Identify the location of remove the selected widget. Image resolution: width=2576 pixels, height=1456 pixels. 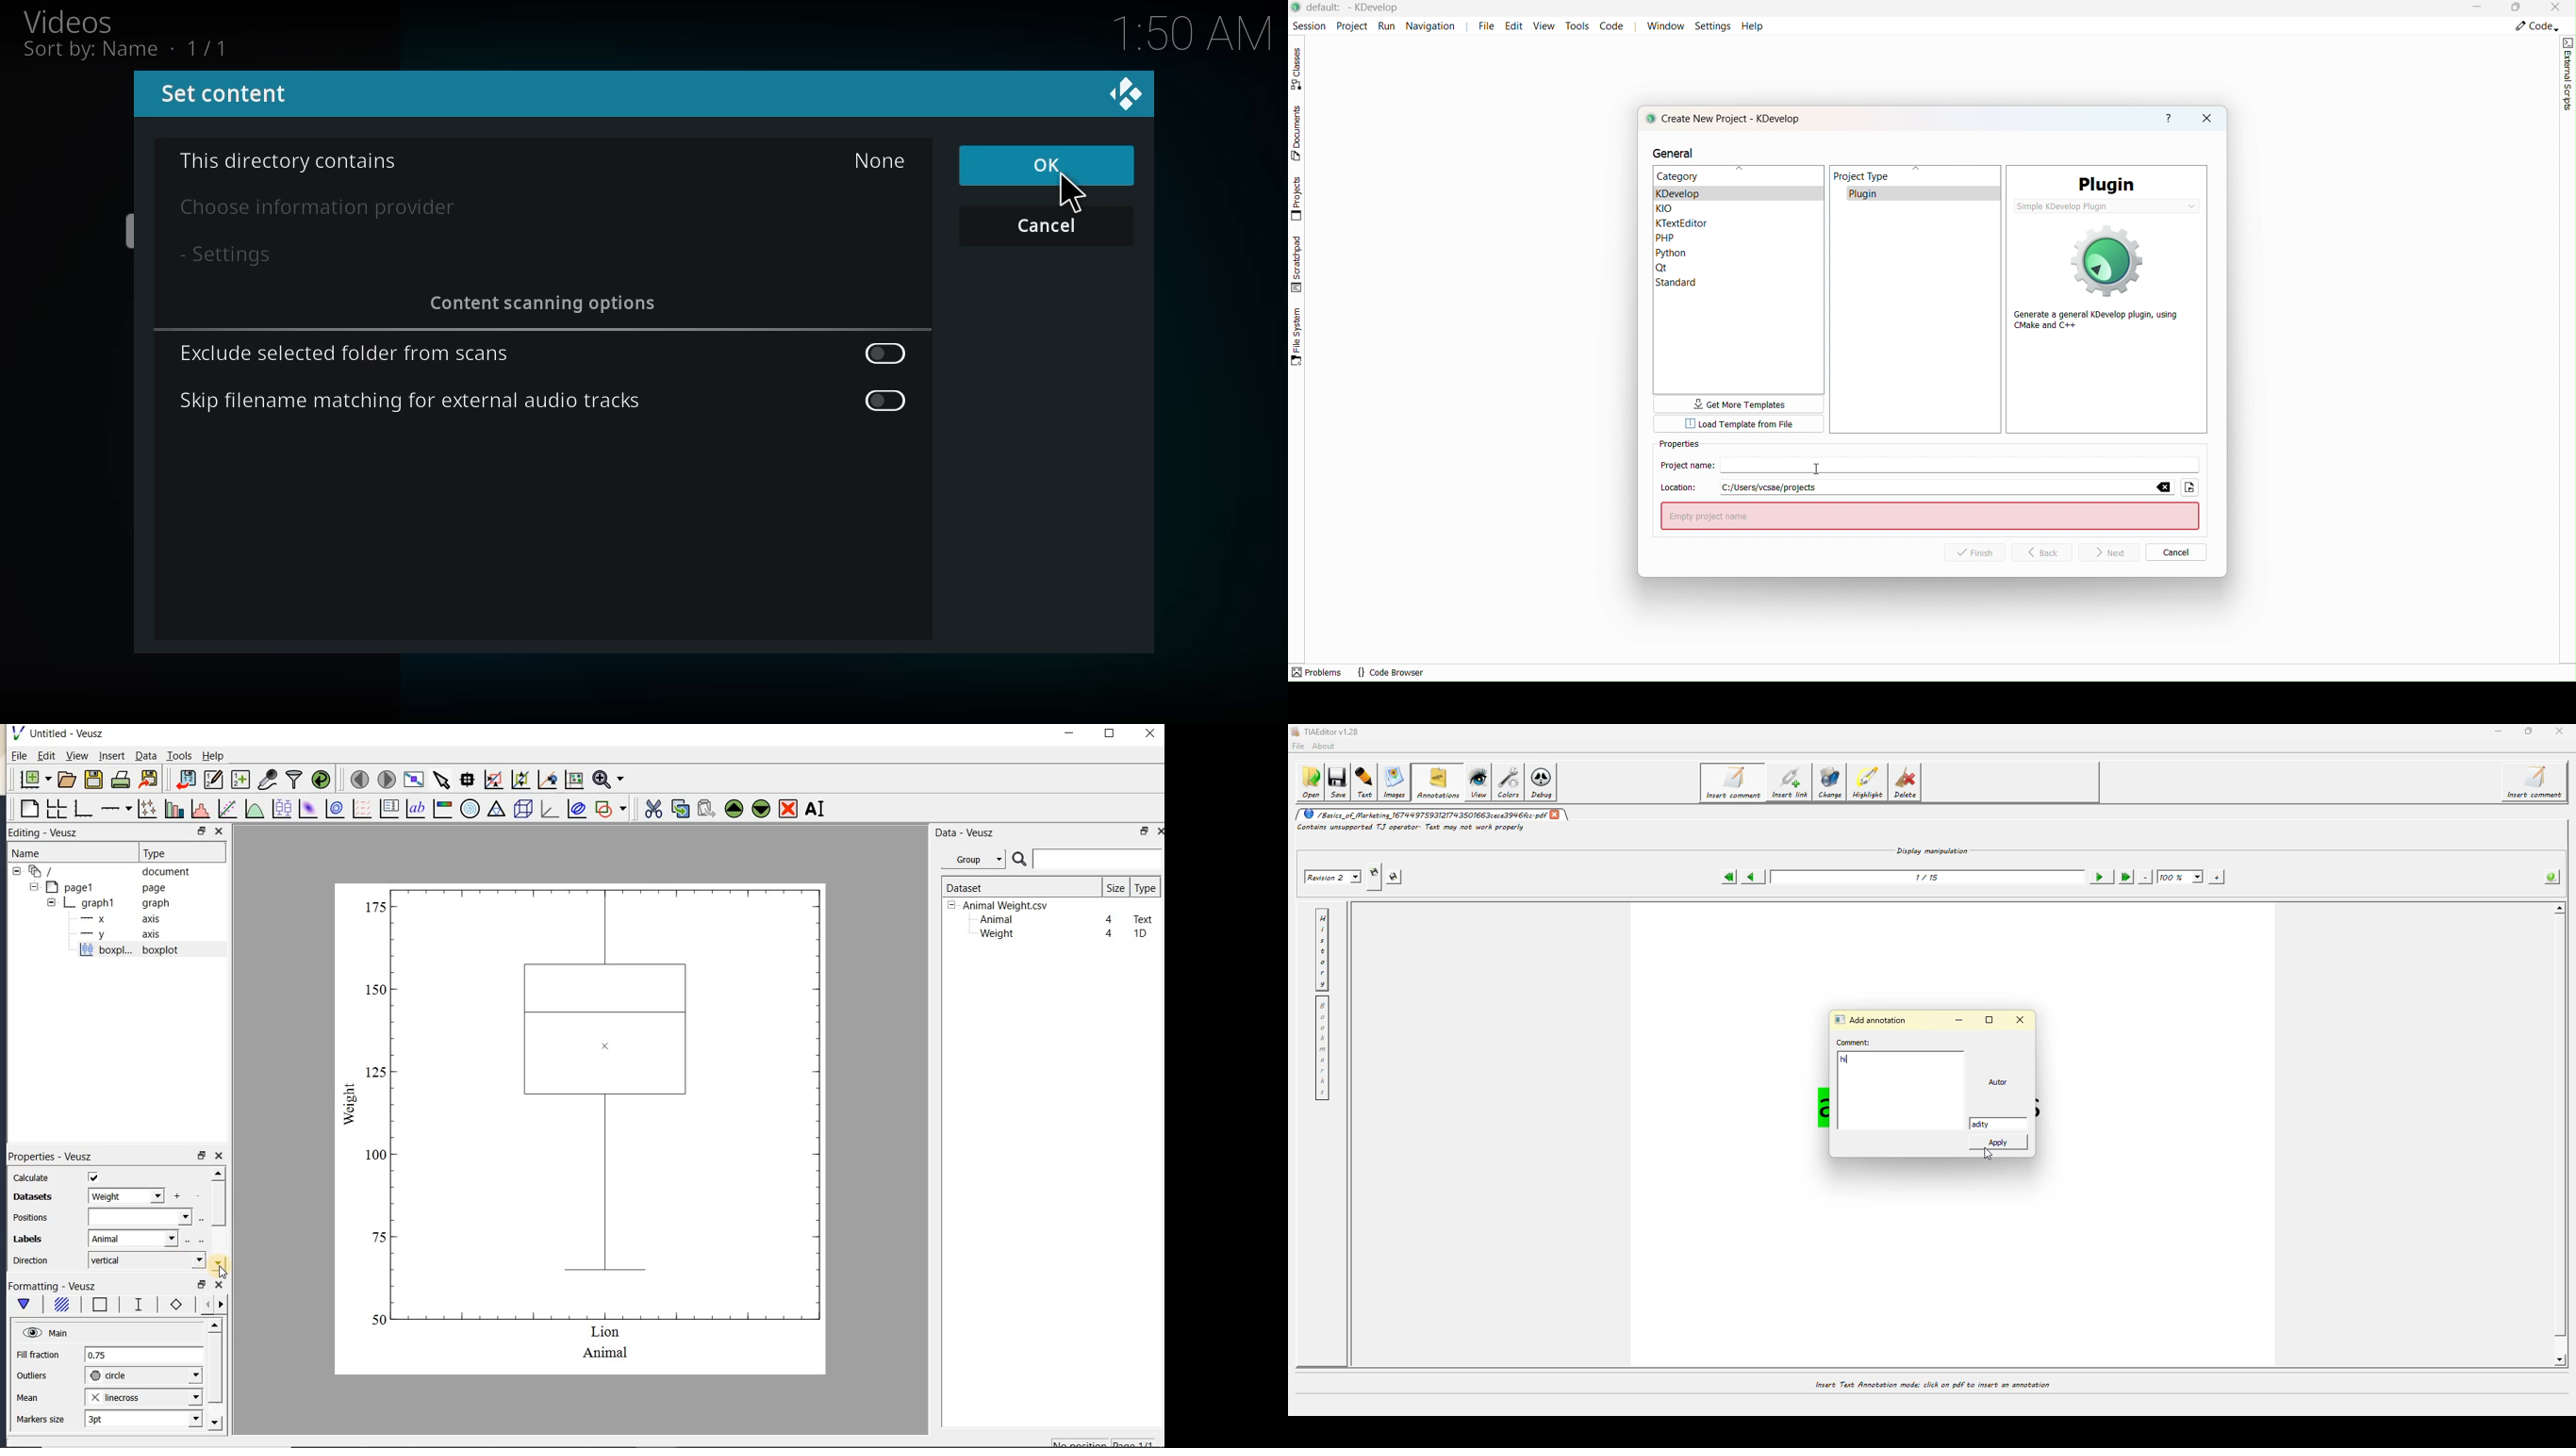
(787, 810).